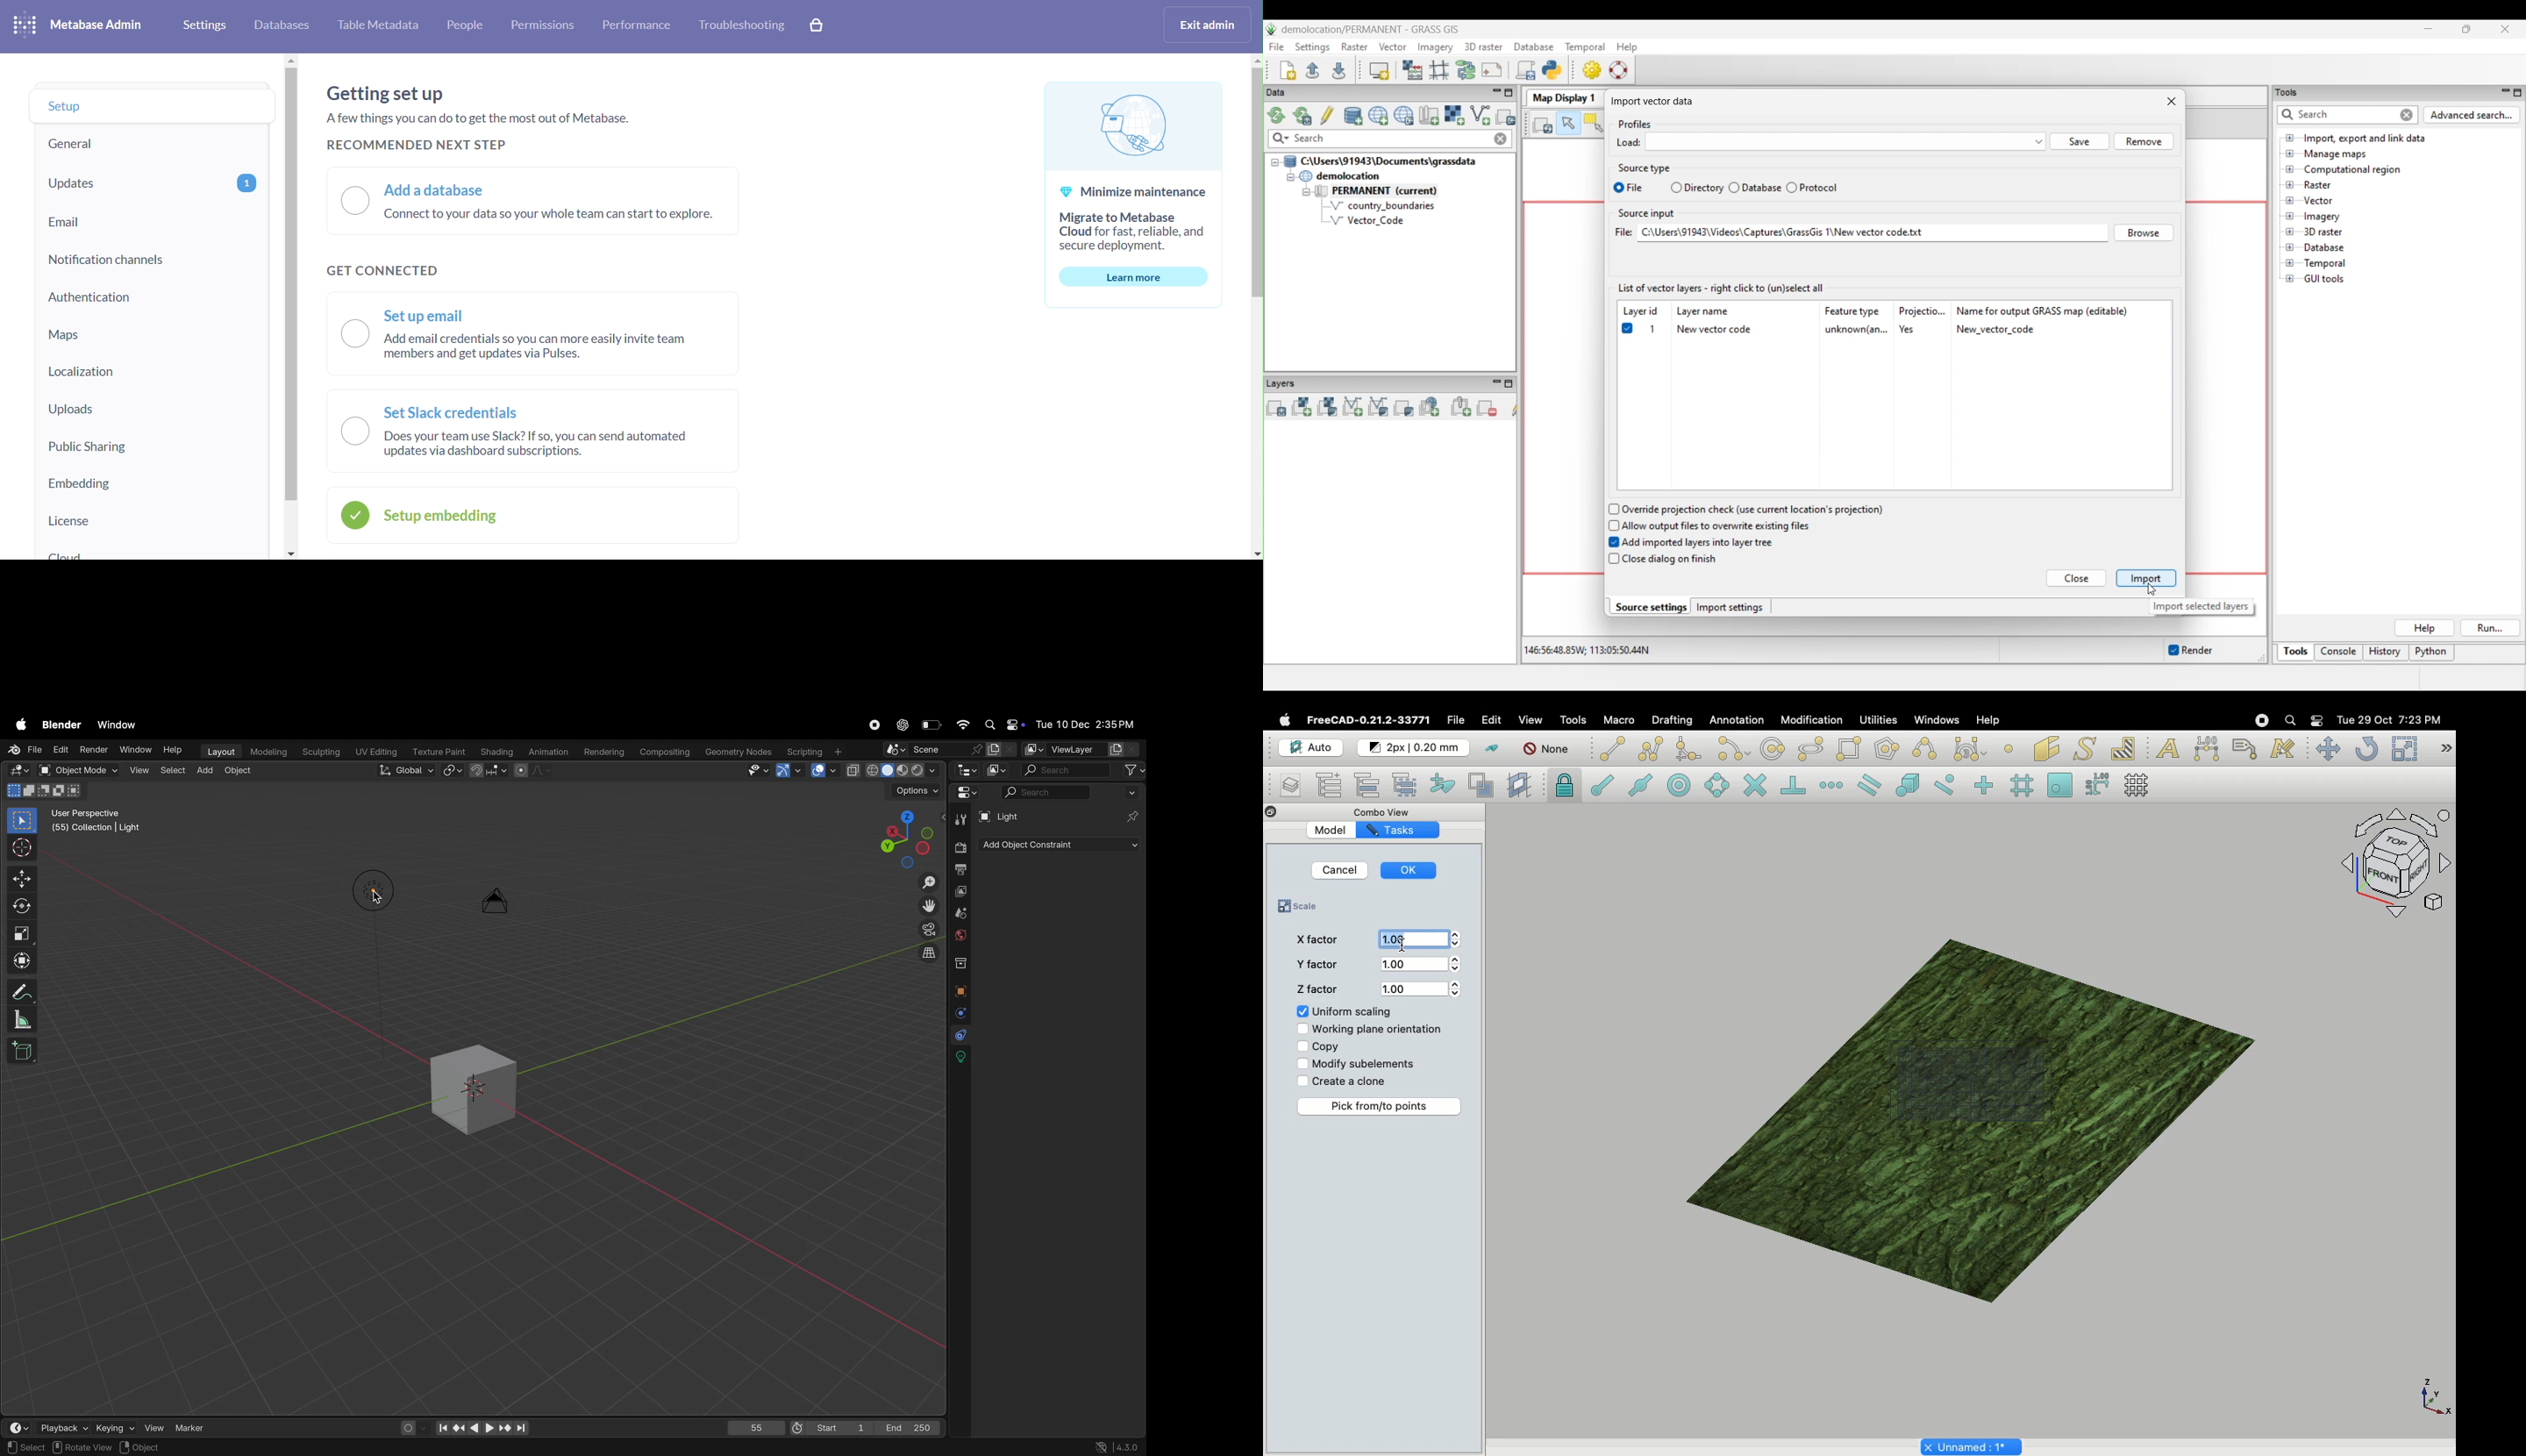 The image size is (2548, 1456). What do you see at coordinates (25, 1054) in the screenshot?
I see `cube` at bounding box center [25, 1054].